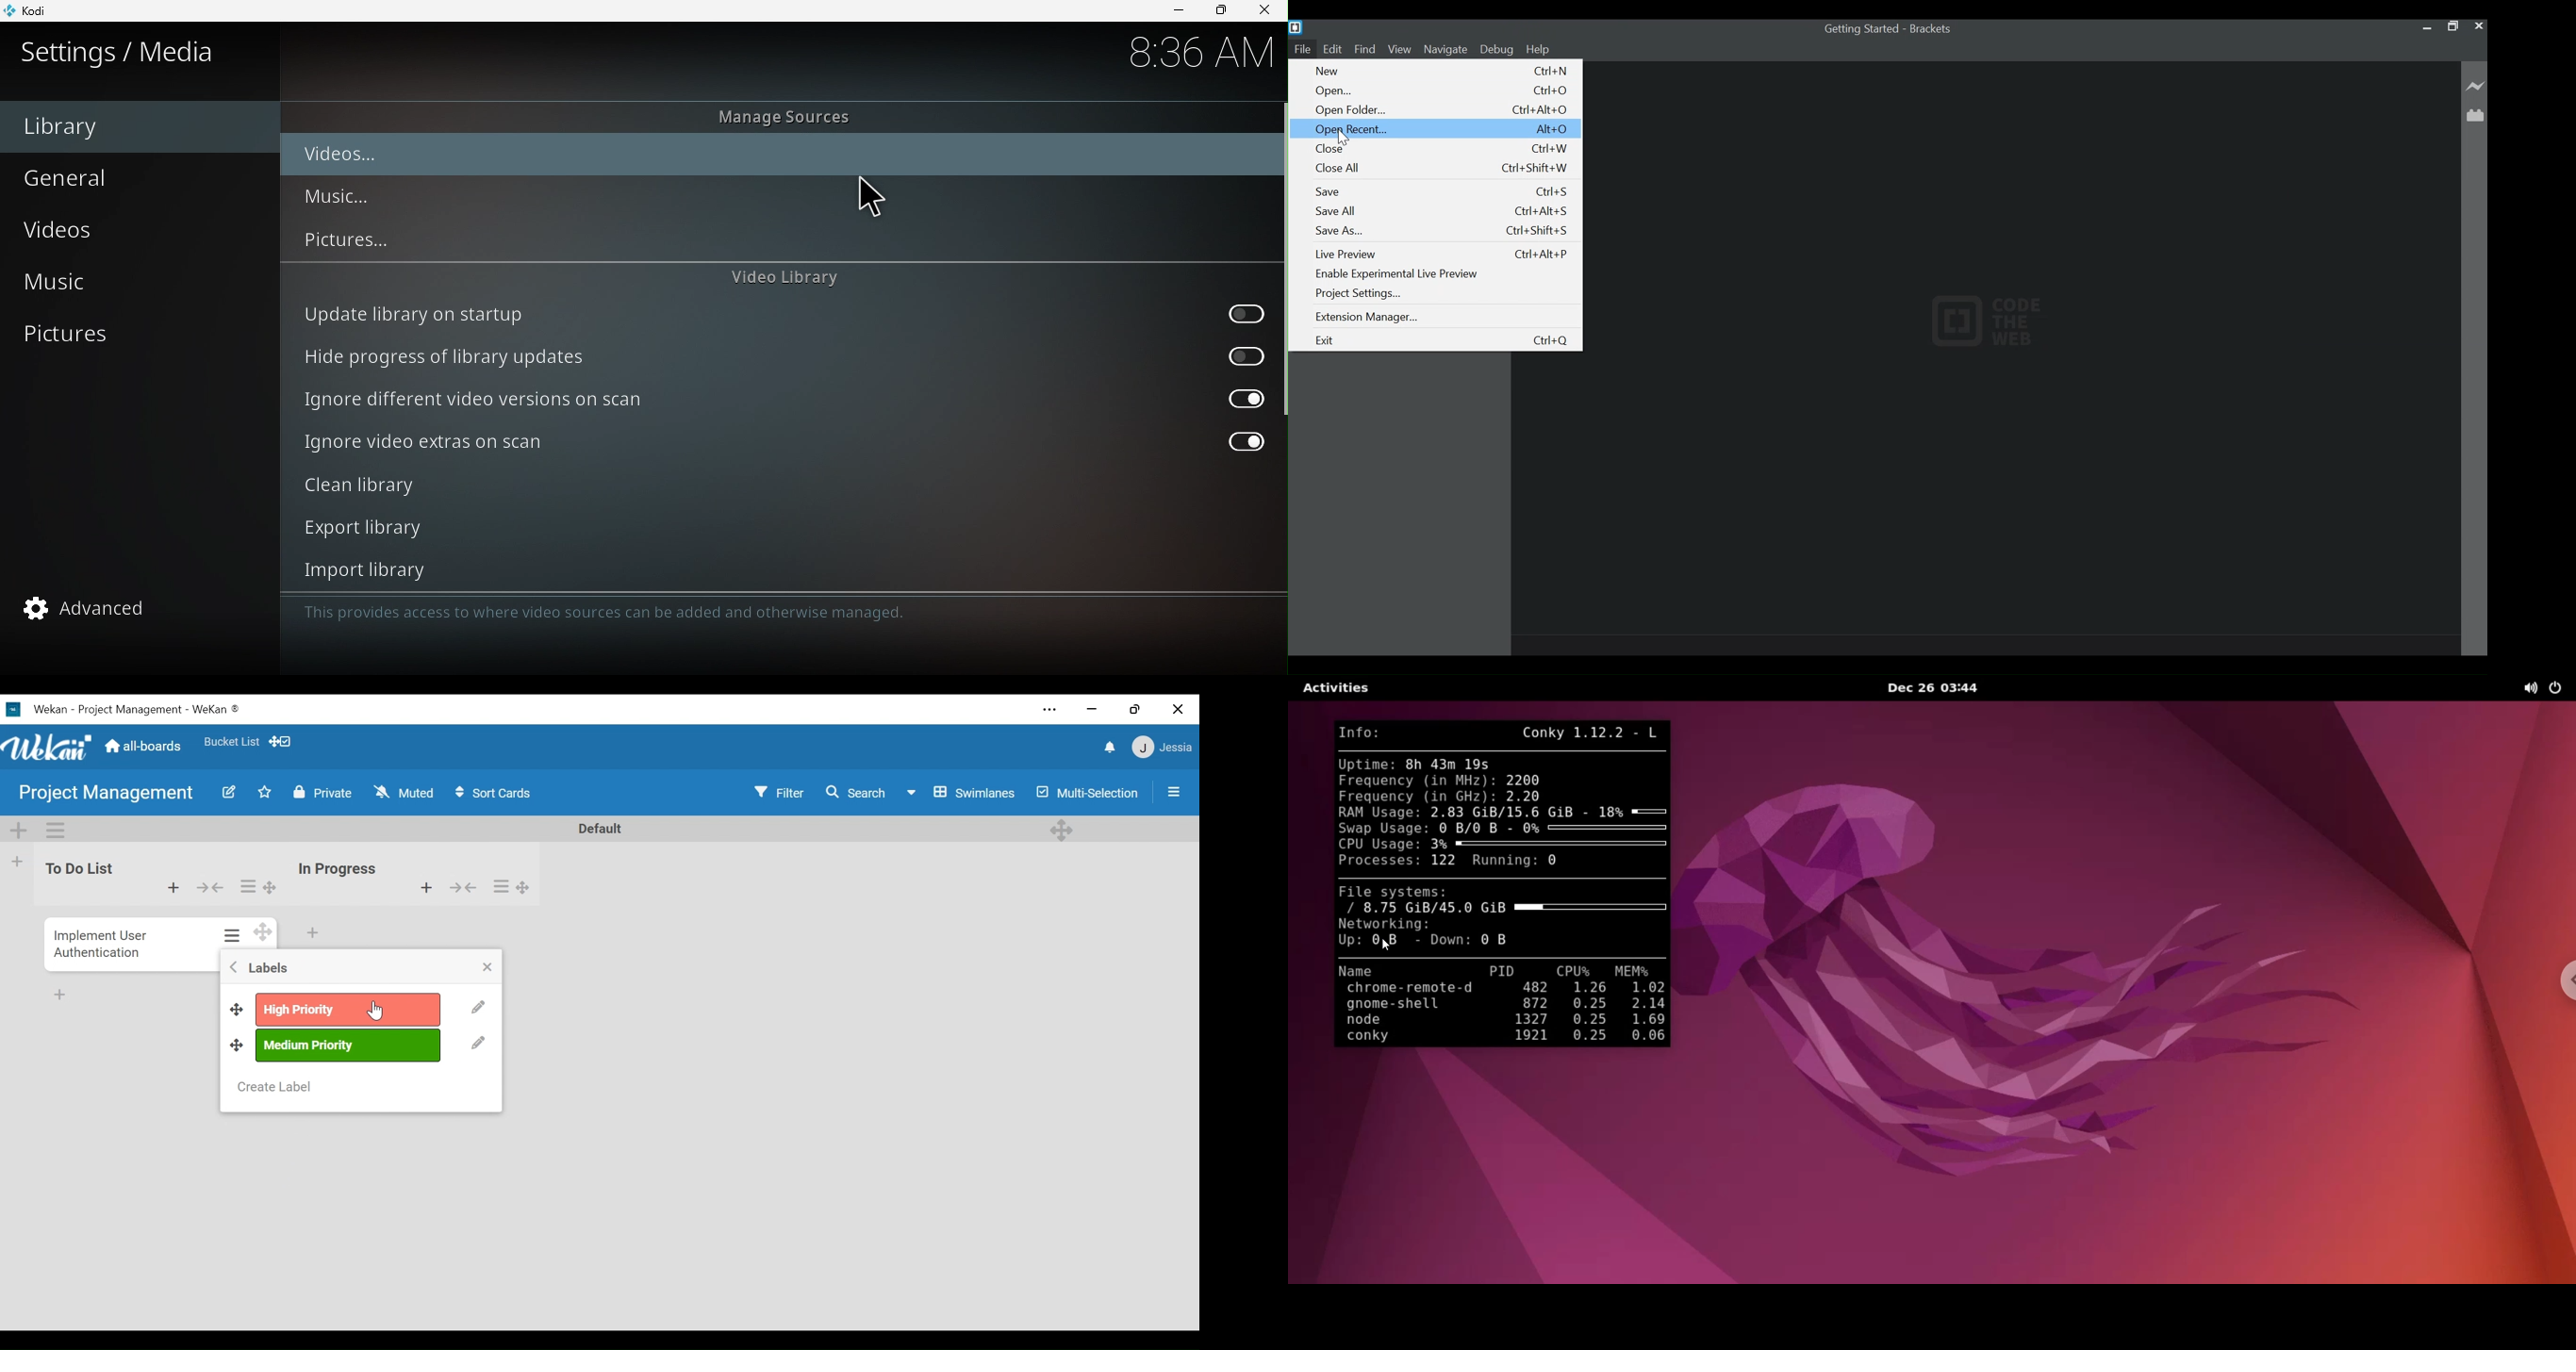 The width and height of the screenshot is (2576, 1372). What do you see at coordinates (138, 333) in the screenshot?
I see `Pictures` at bounding box center [138, 333].